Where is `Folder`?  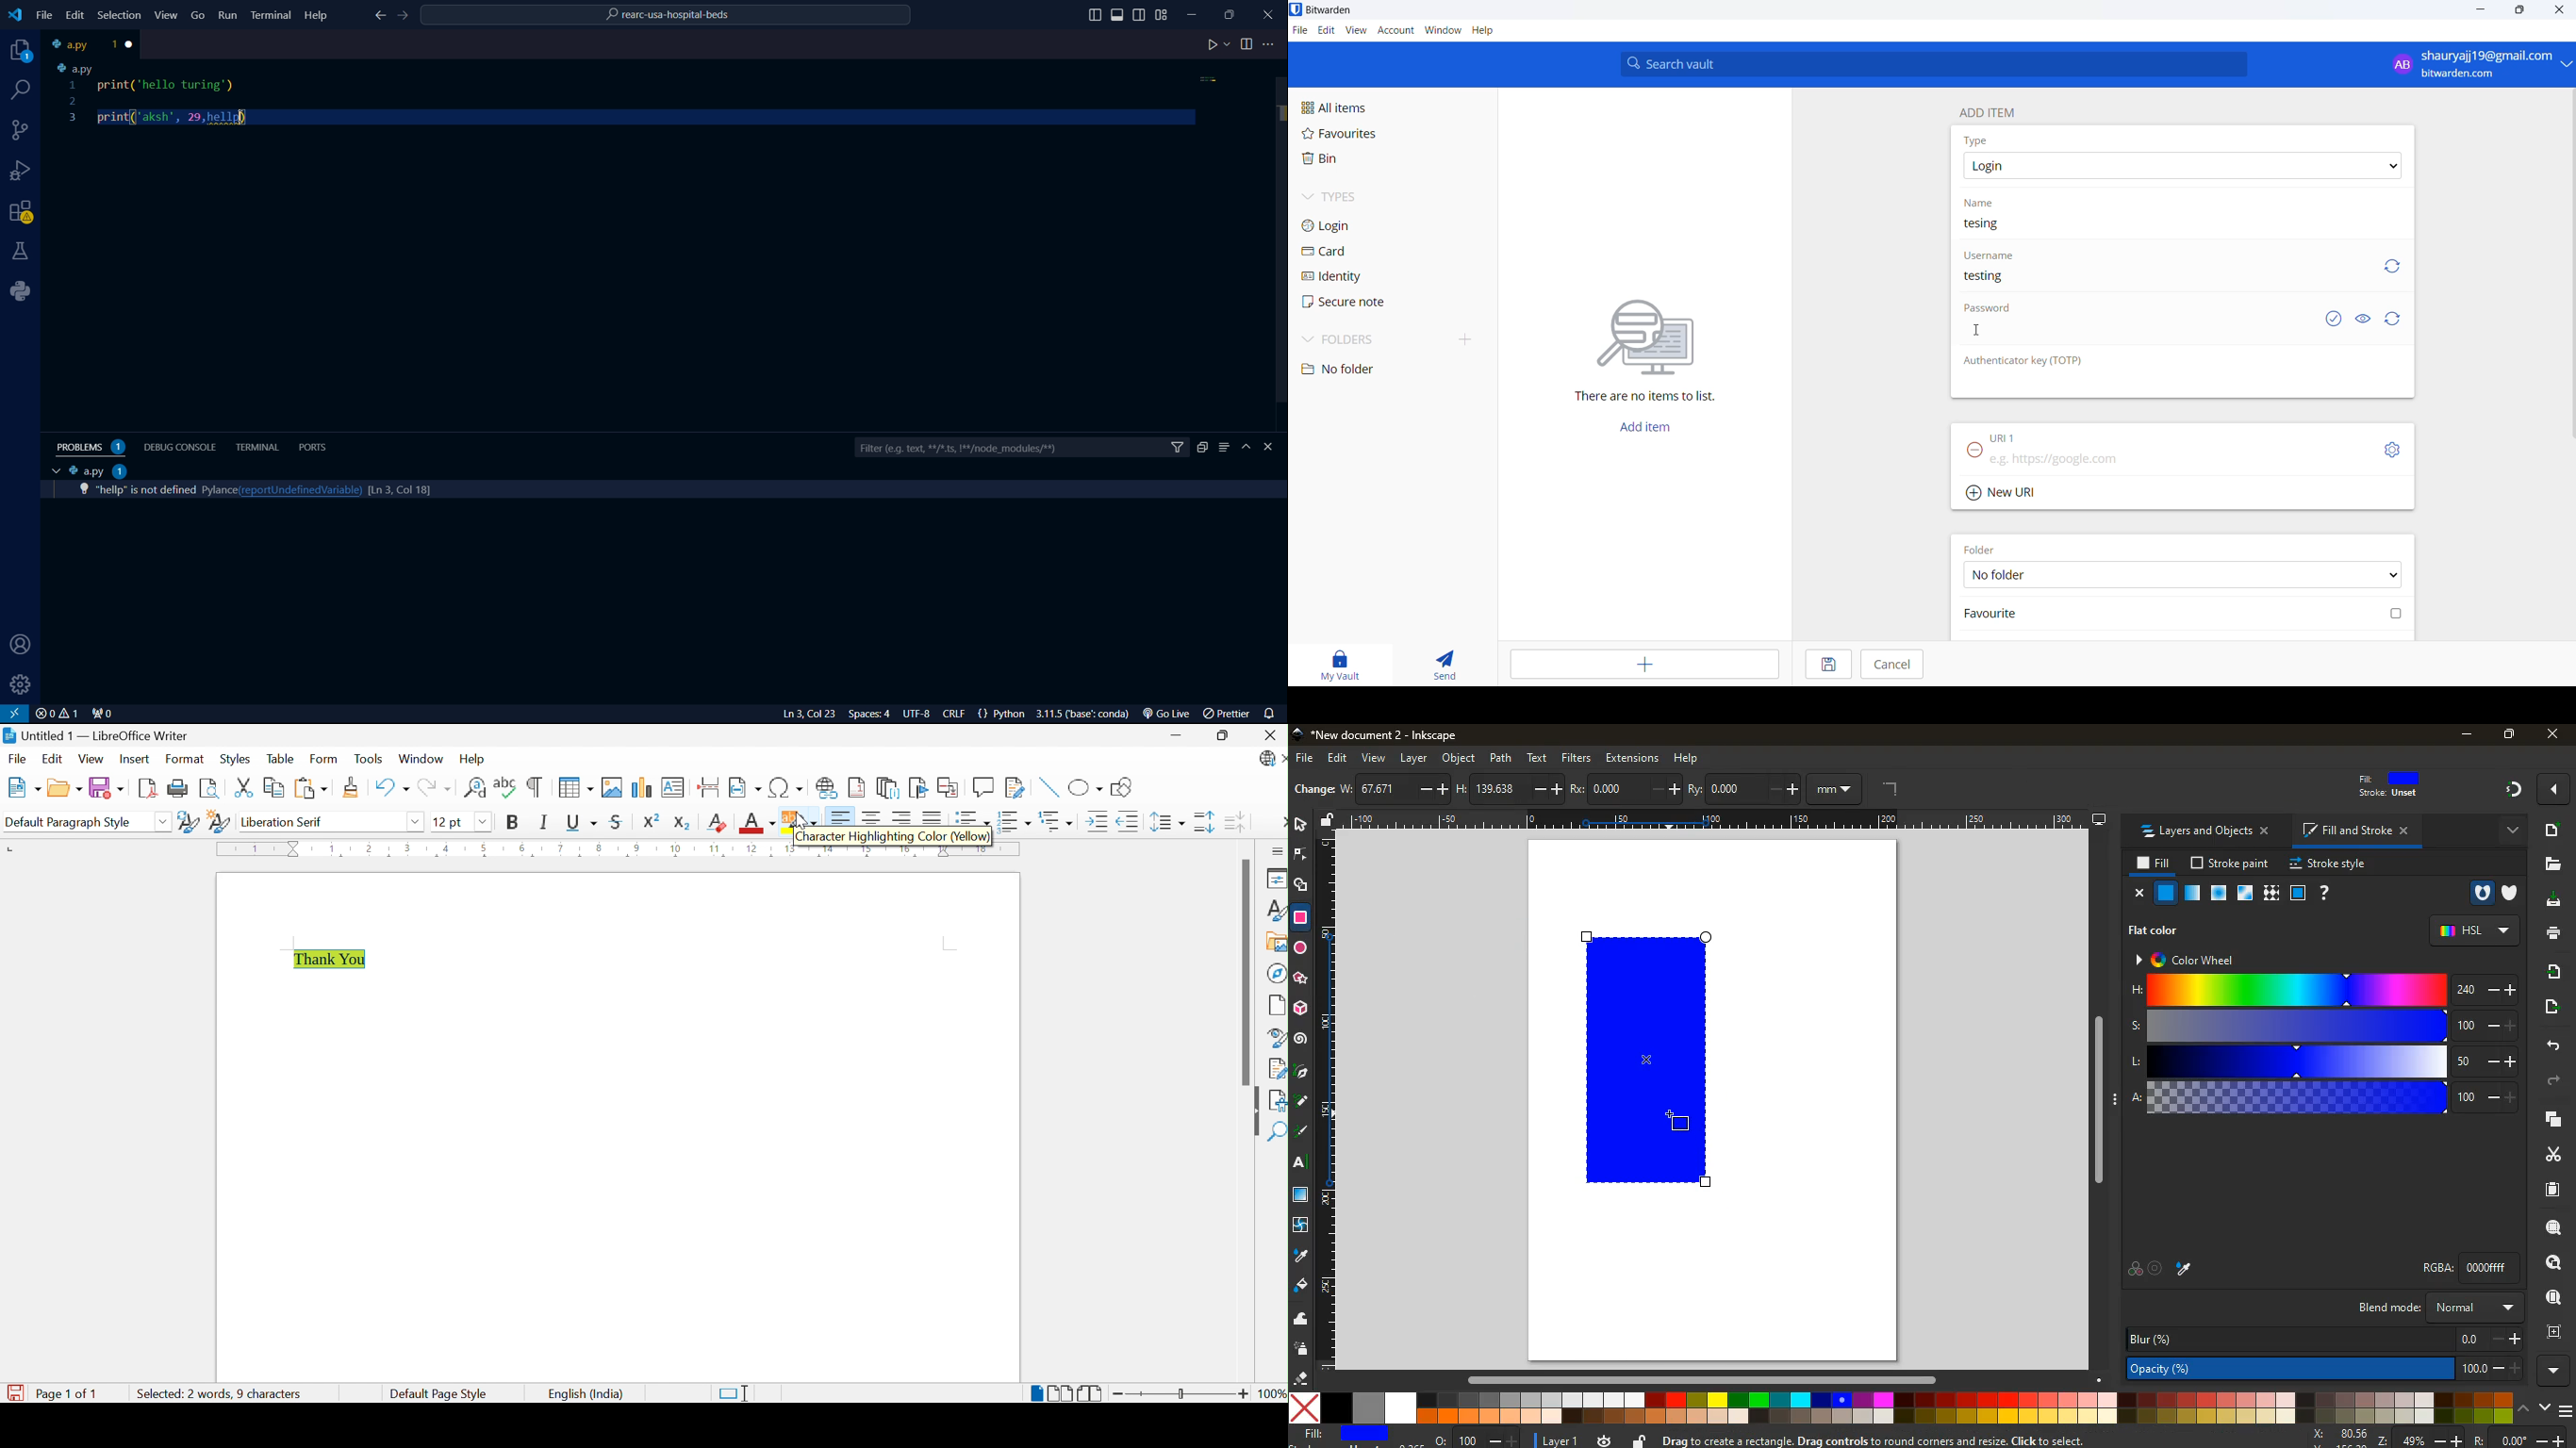 Folder is located at coordinates (1985, 548).